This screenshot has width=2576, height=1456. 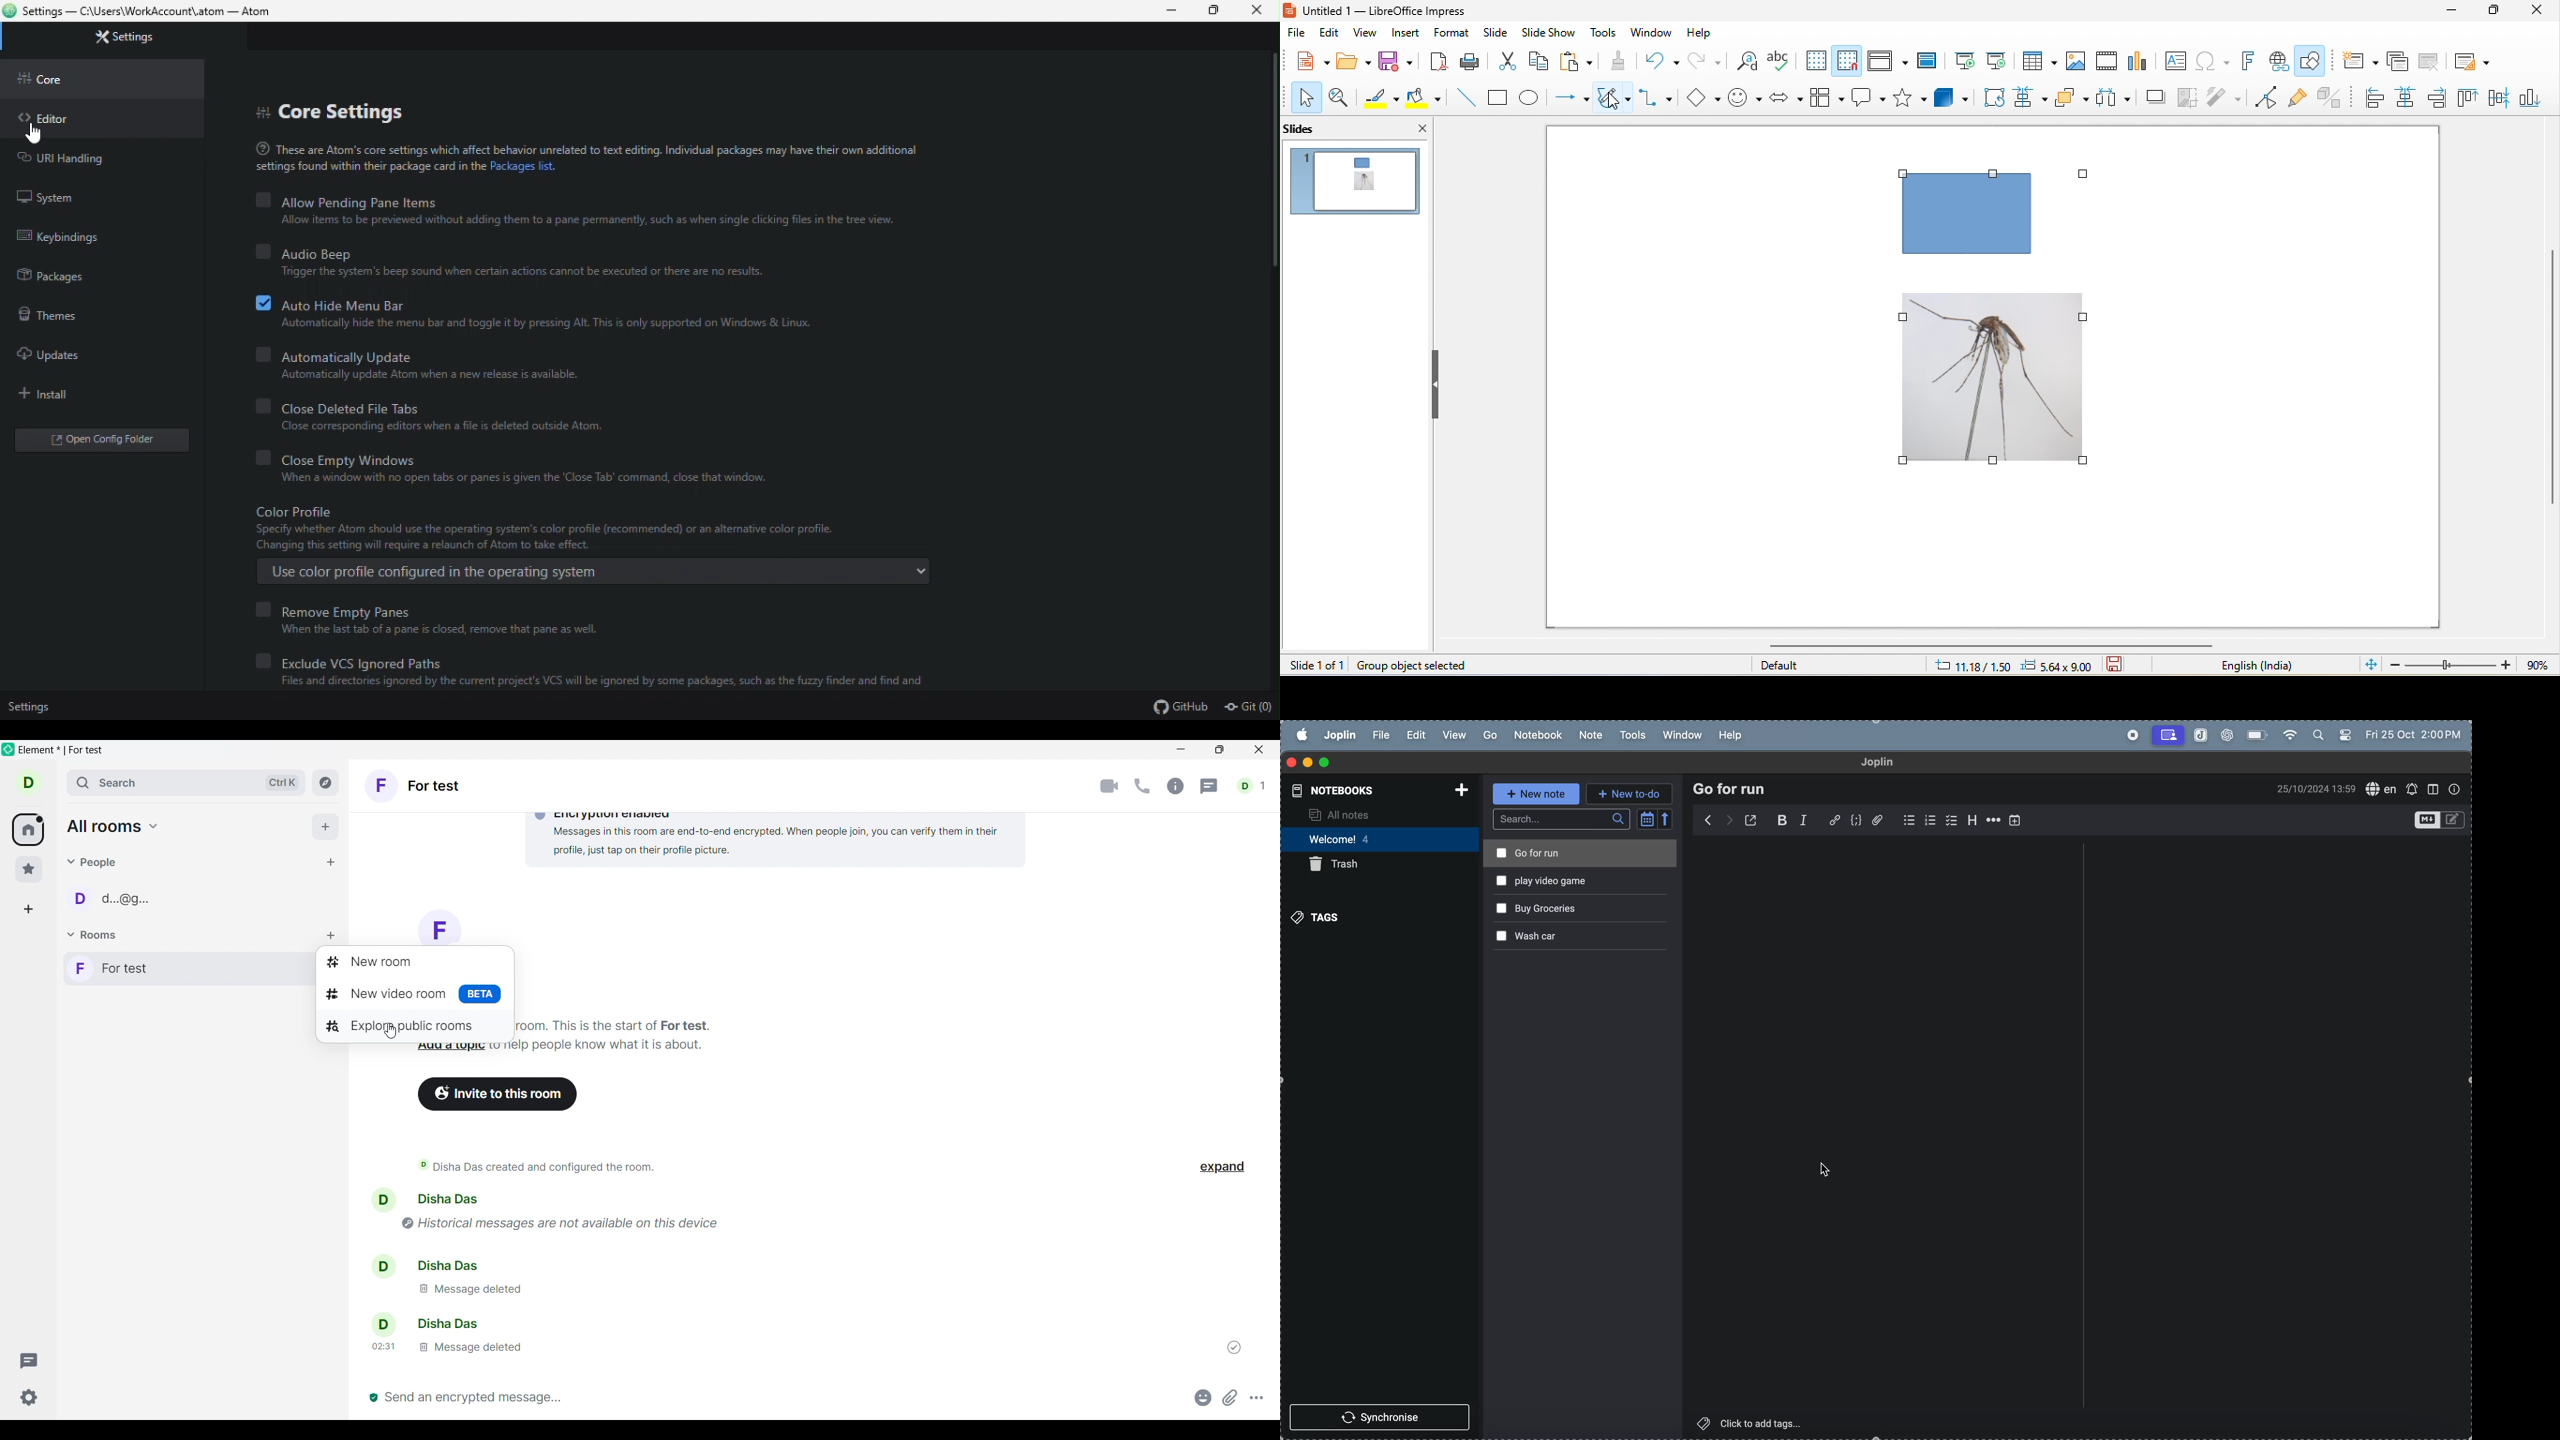 What do you see at coordinates (1330, 762) in the screenshot?
I see `maximize` at bounding box center [1330, 762].